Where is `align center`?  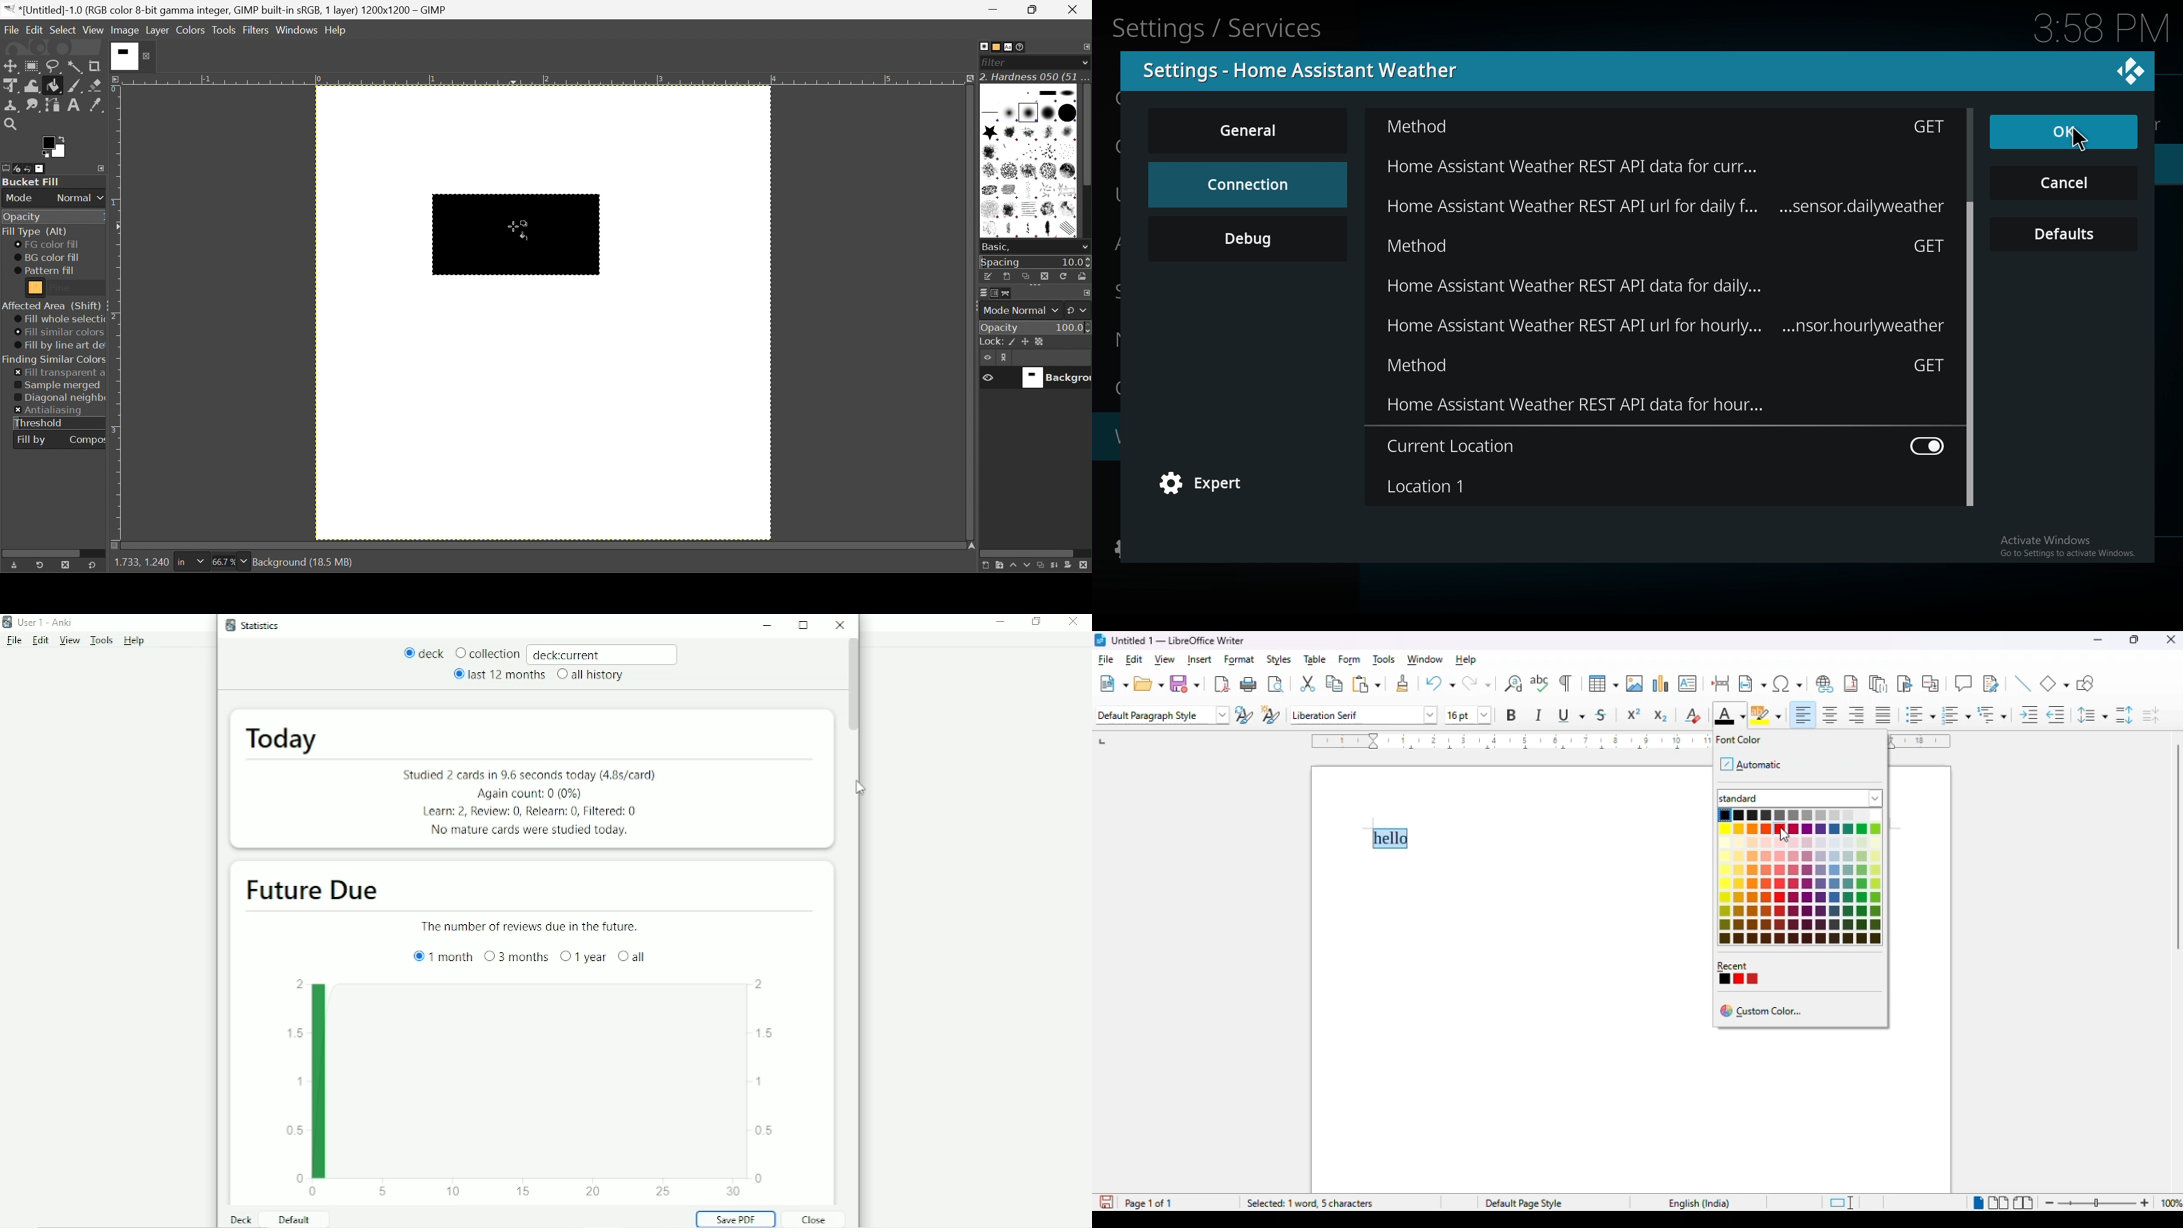 align center is located at coordinates (1831, 715).